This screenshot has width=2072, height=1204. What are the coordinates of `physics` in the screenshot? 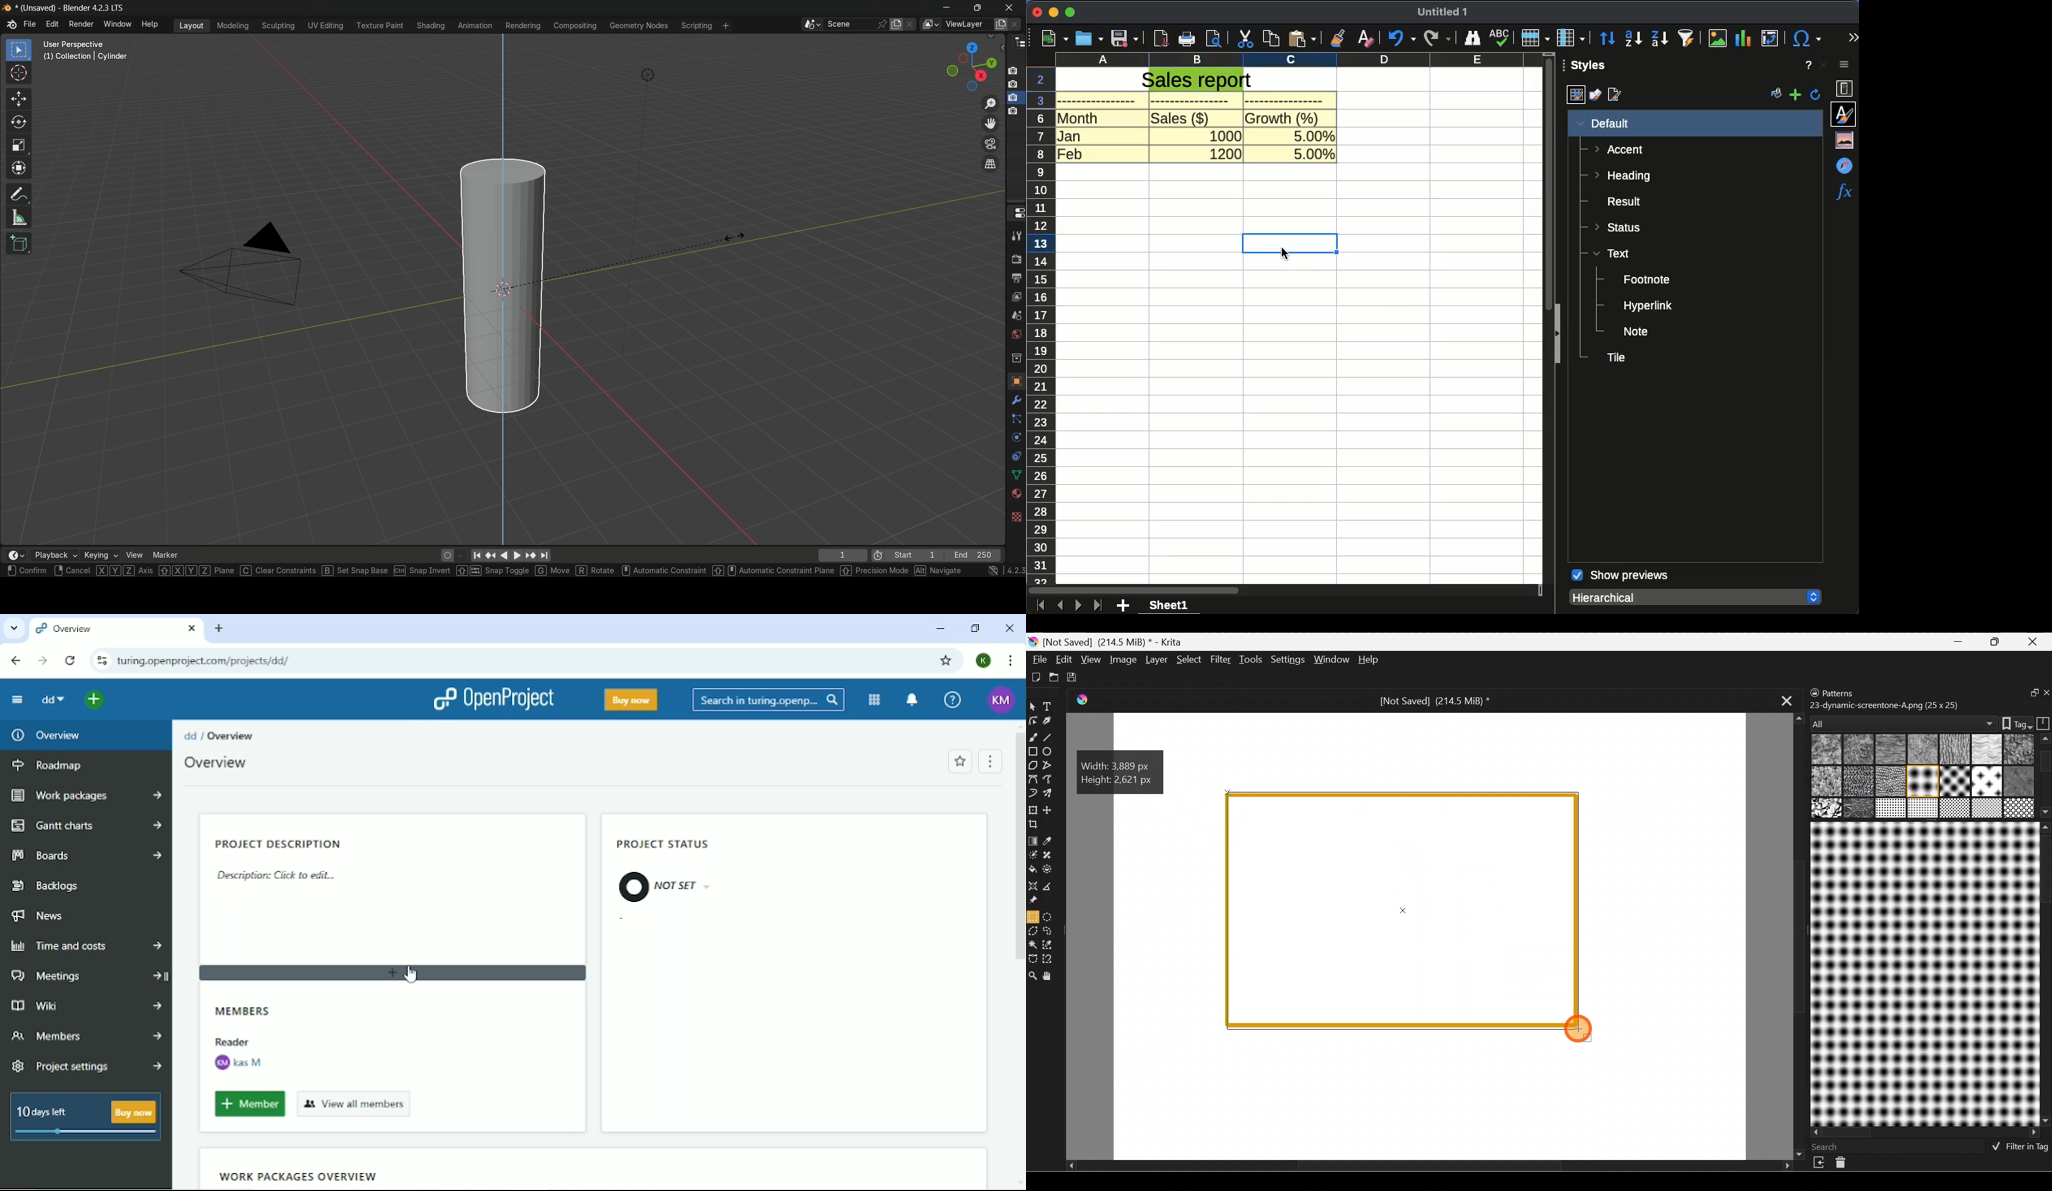 It's located at (1015, 439).